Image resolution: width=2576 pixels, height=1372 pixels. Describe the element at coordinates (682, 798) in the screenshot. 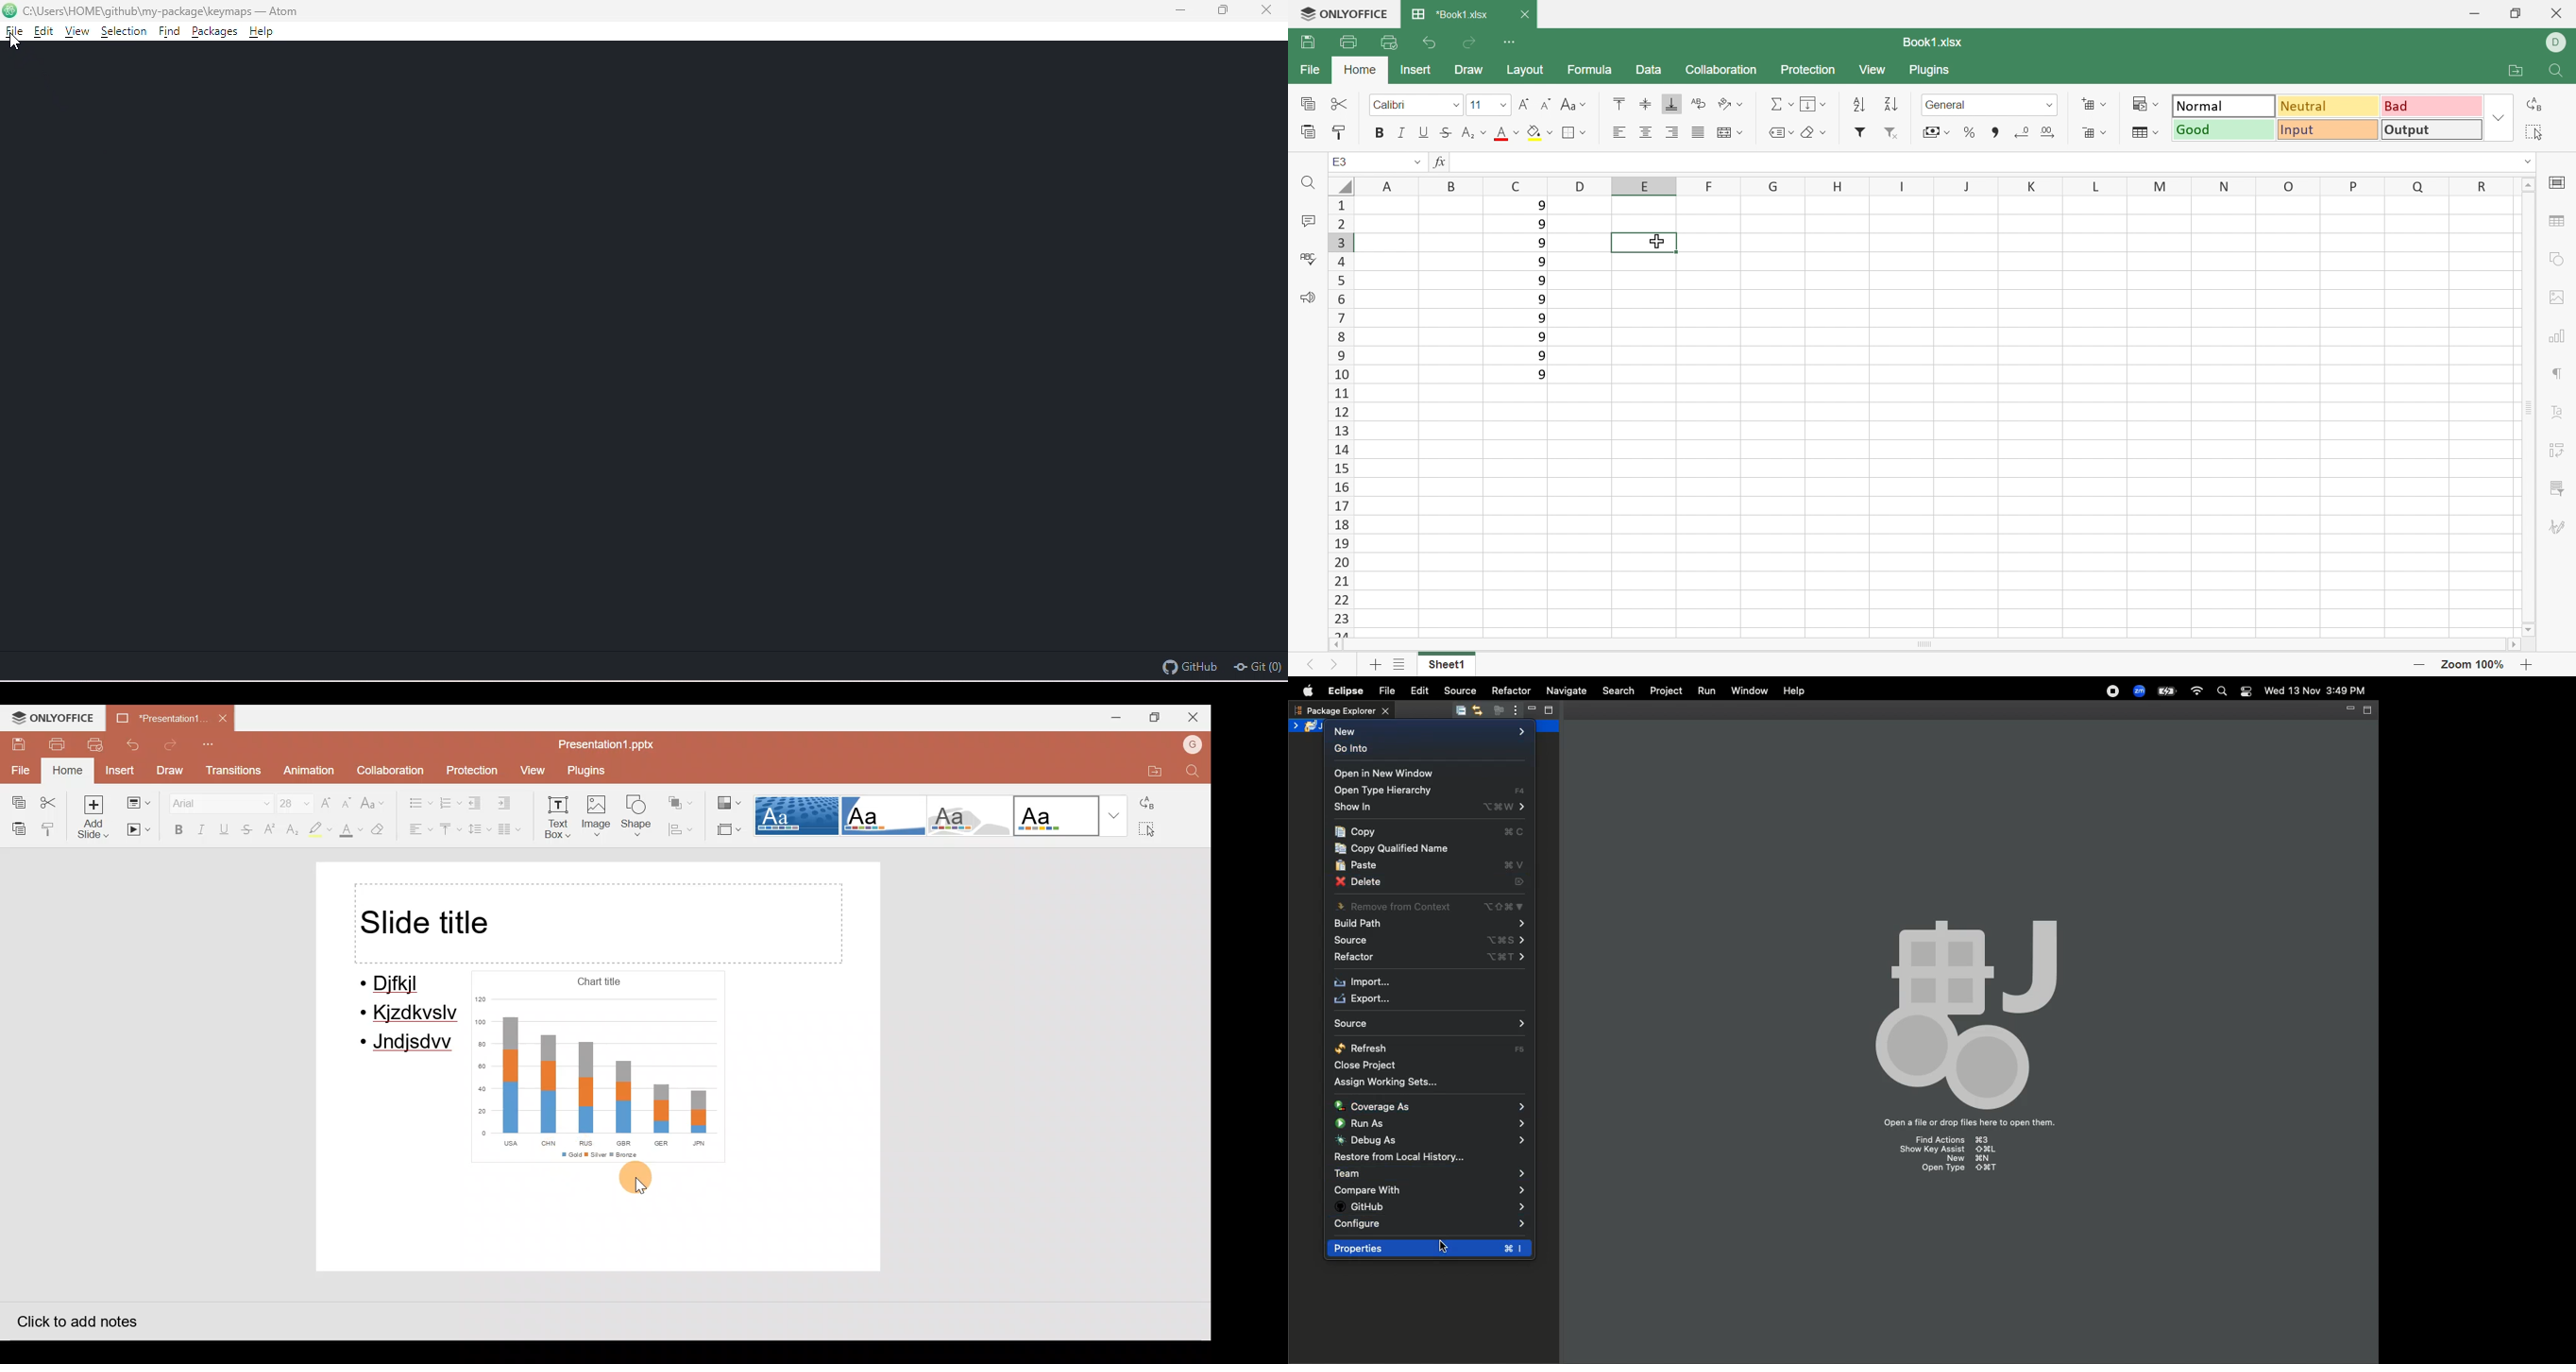

I see `Arrange shape` at that location.